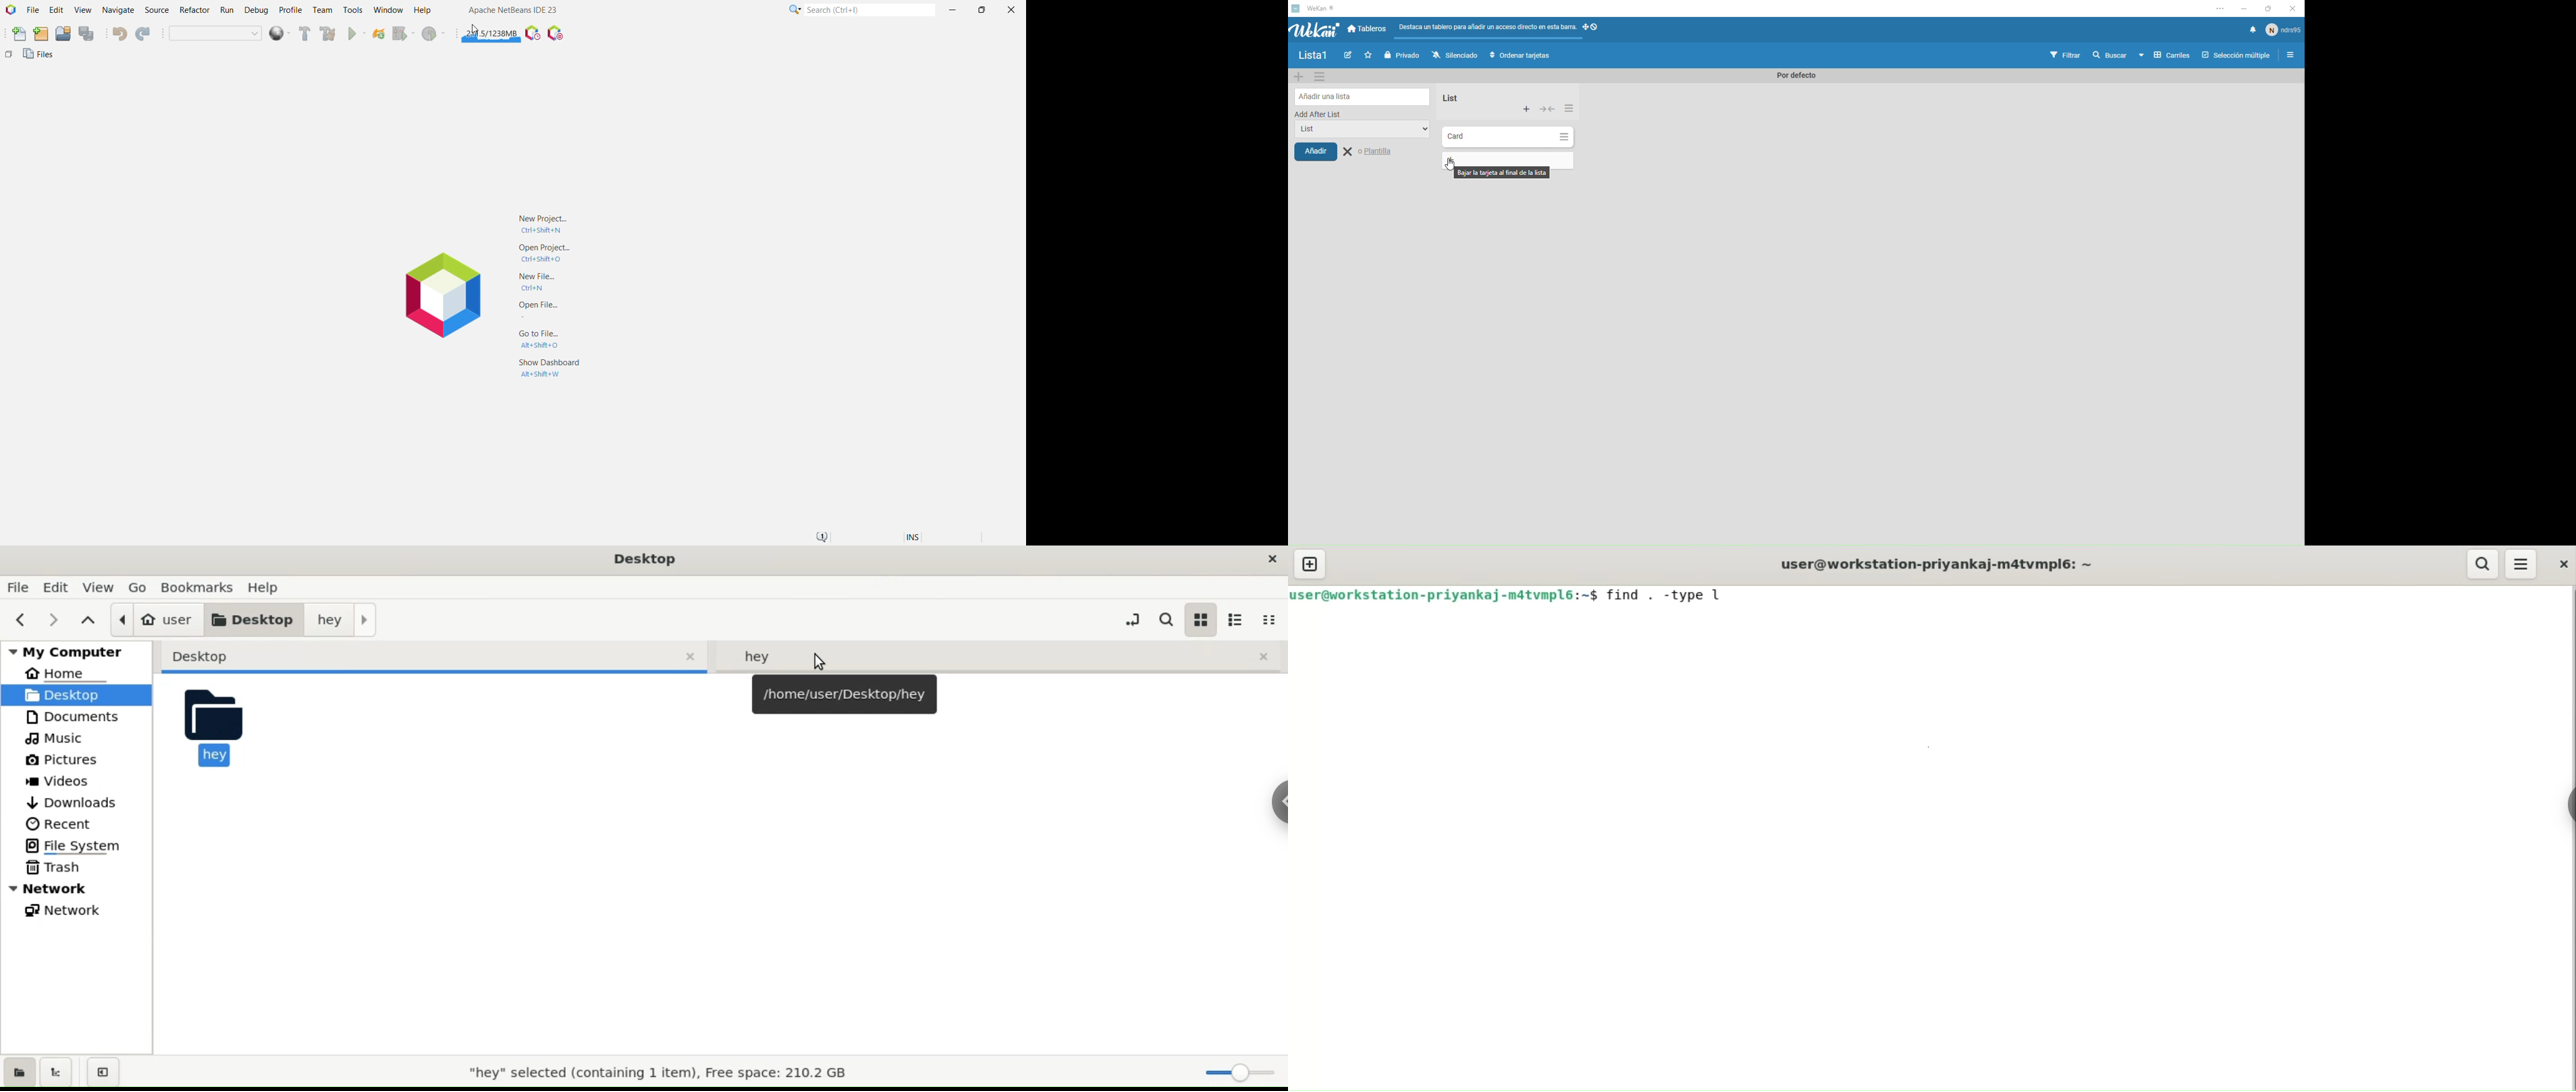 This screenshot has width=2576, height=1092. I want to click on User, so click(2284, 29).